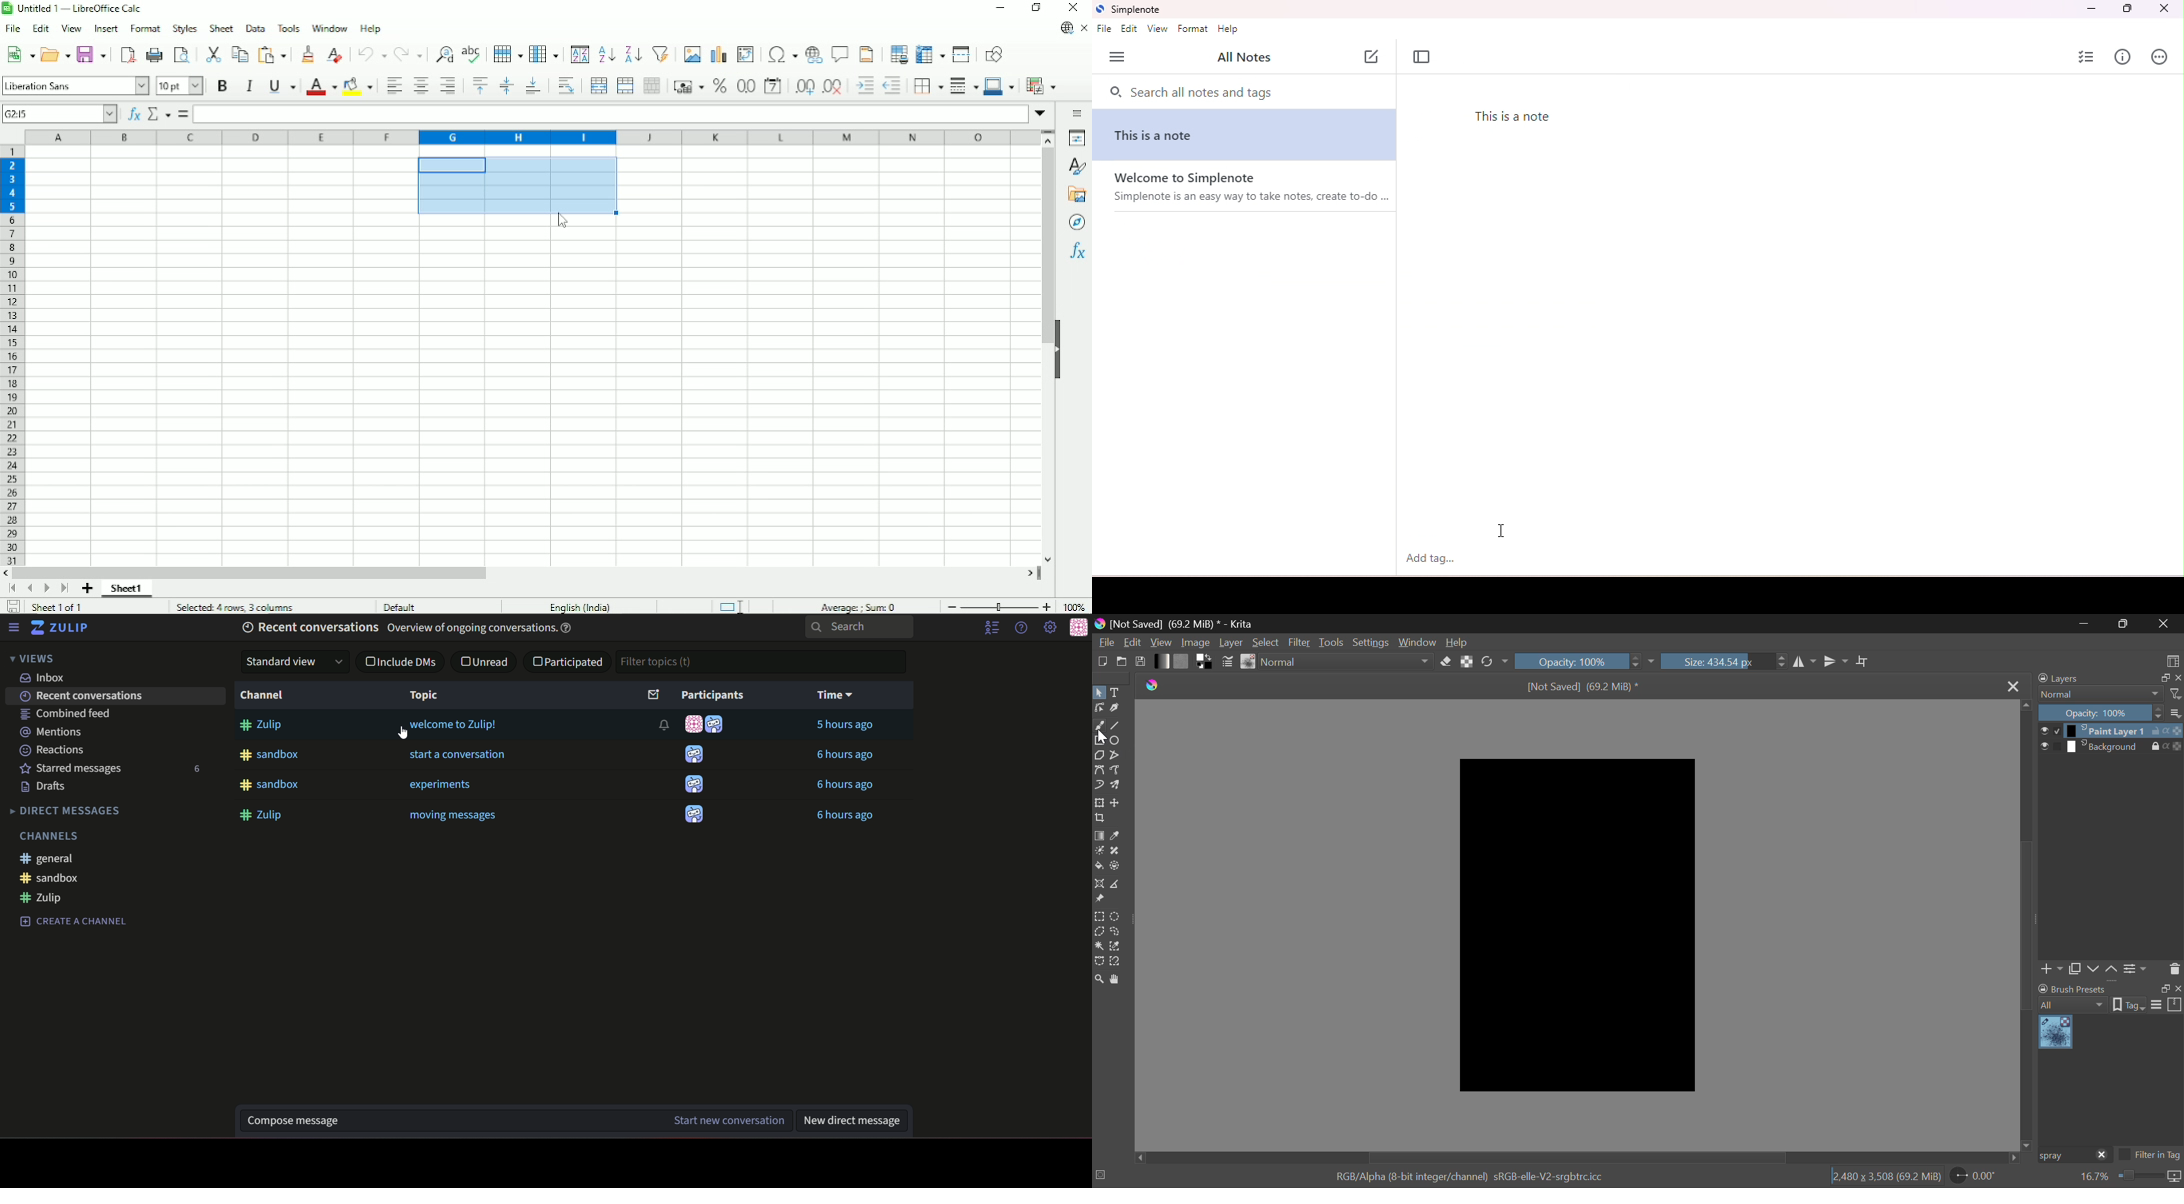 The image size is (2184, 1204). What do you see at coordinates (50, 859) in the screenshot?
I see `#general` at bounding box center [50, 859].